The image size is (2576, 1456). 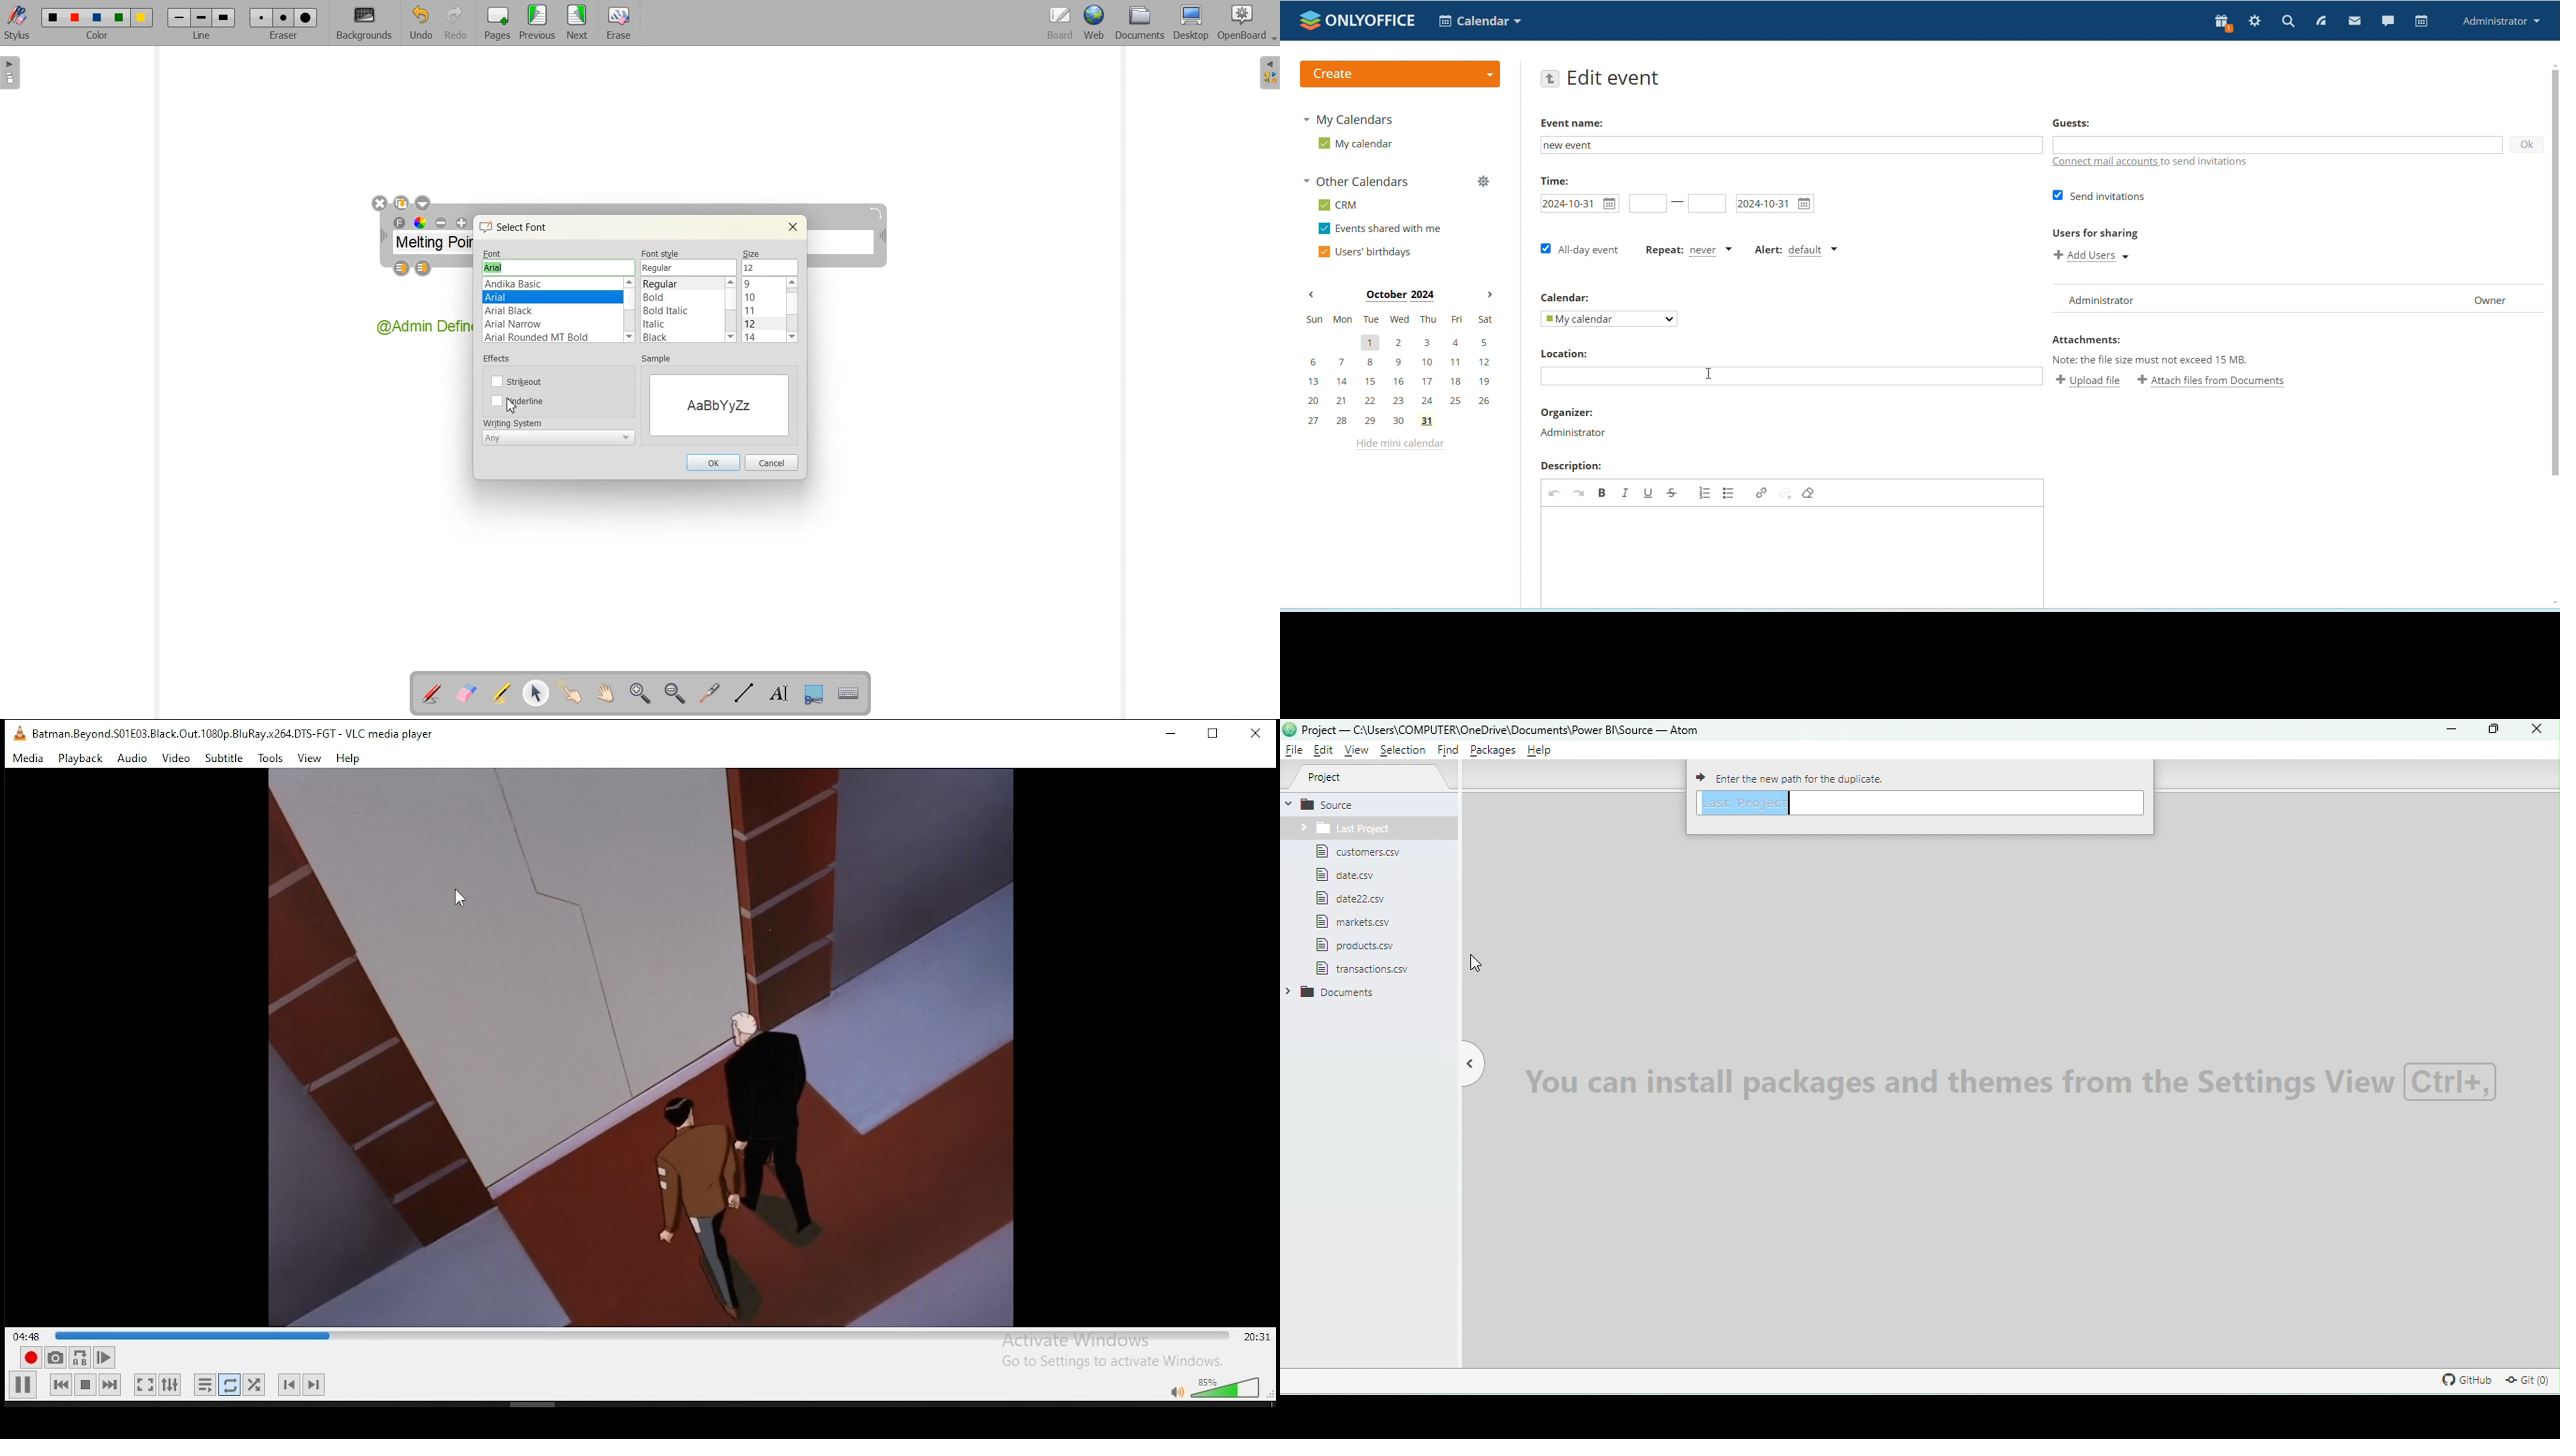 What do you see at coordinates (270, 759) in the screenshot?
I see `Tools.` at bounding box center [270, 759].